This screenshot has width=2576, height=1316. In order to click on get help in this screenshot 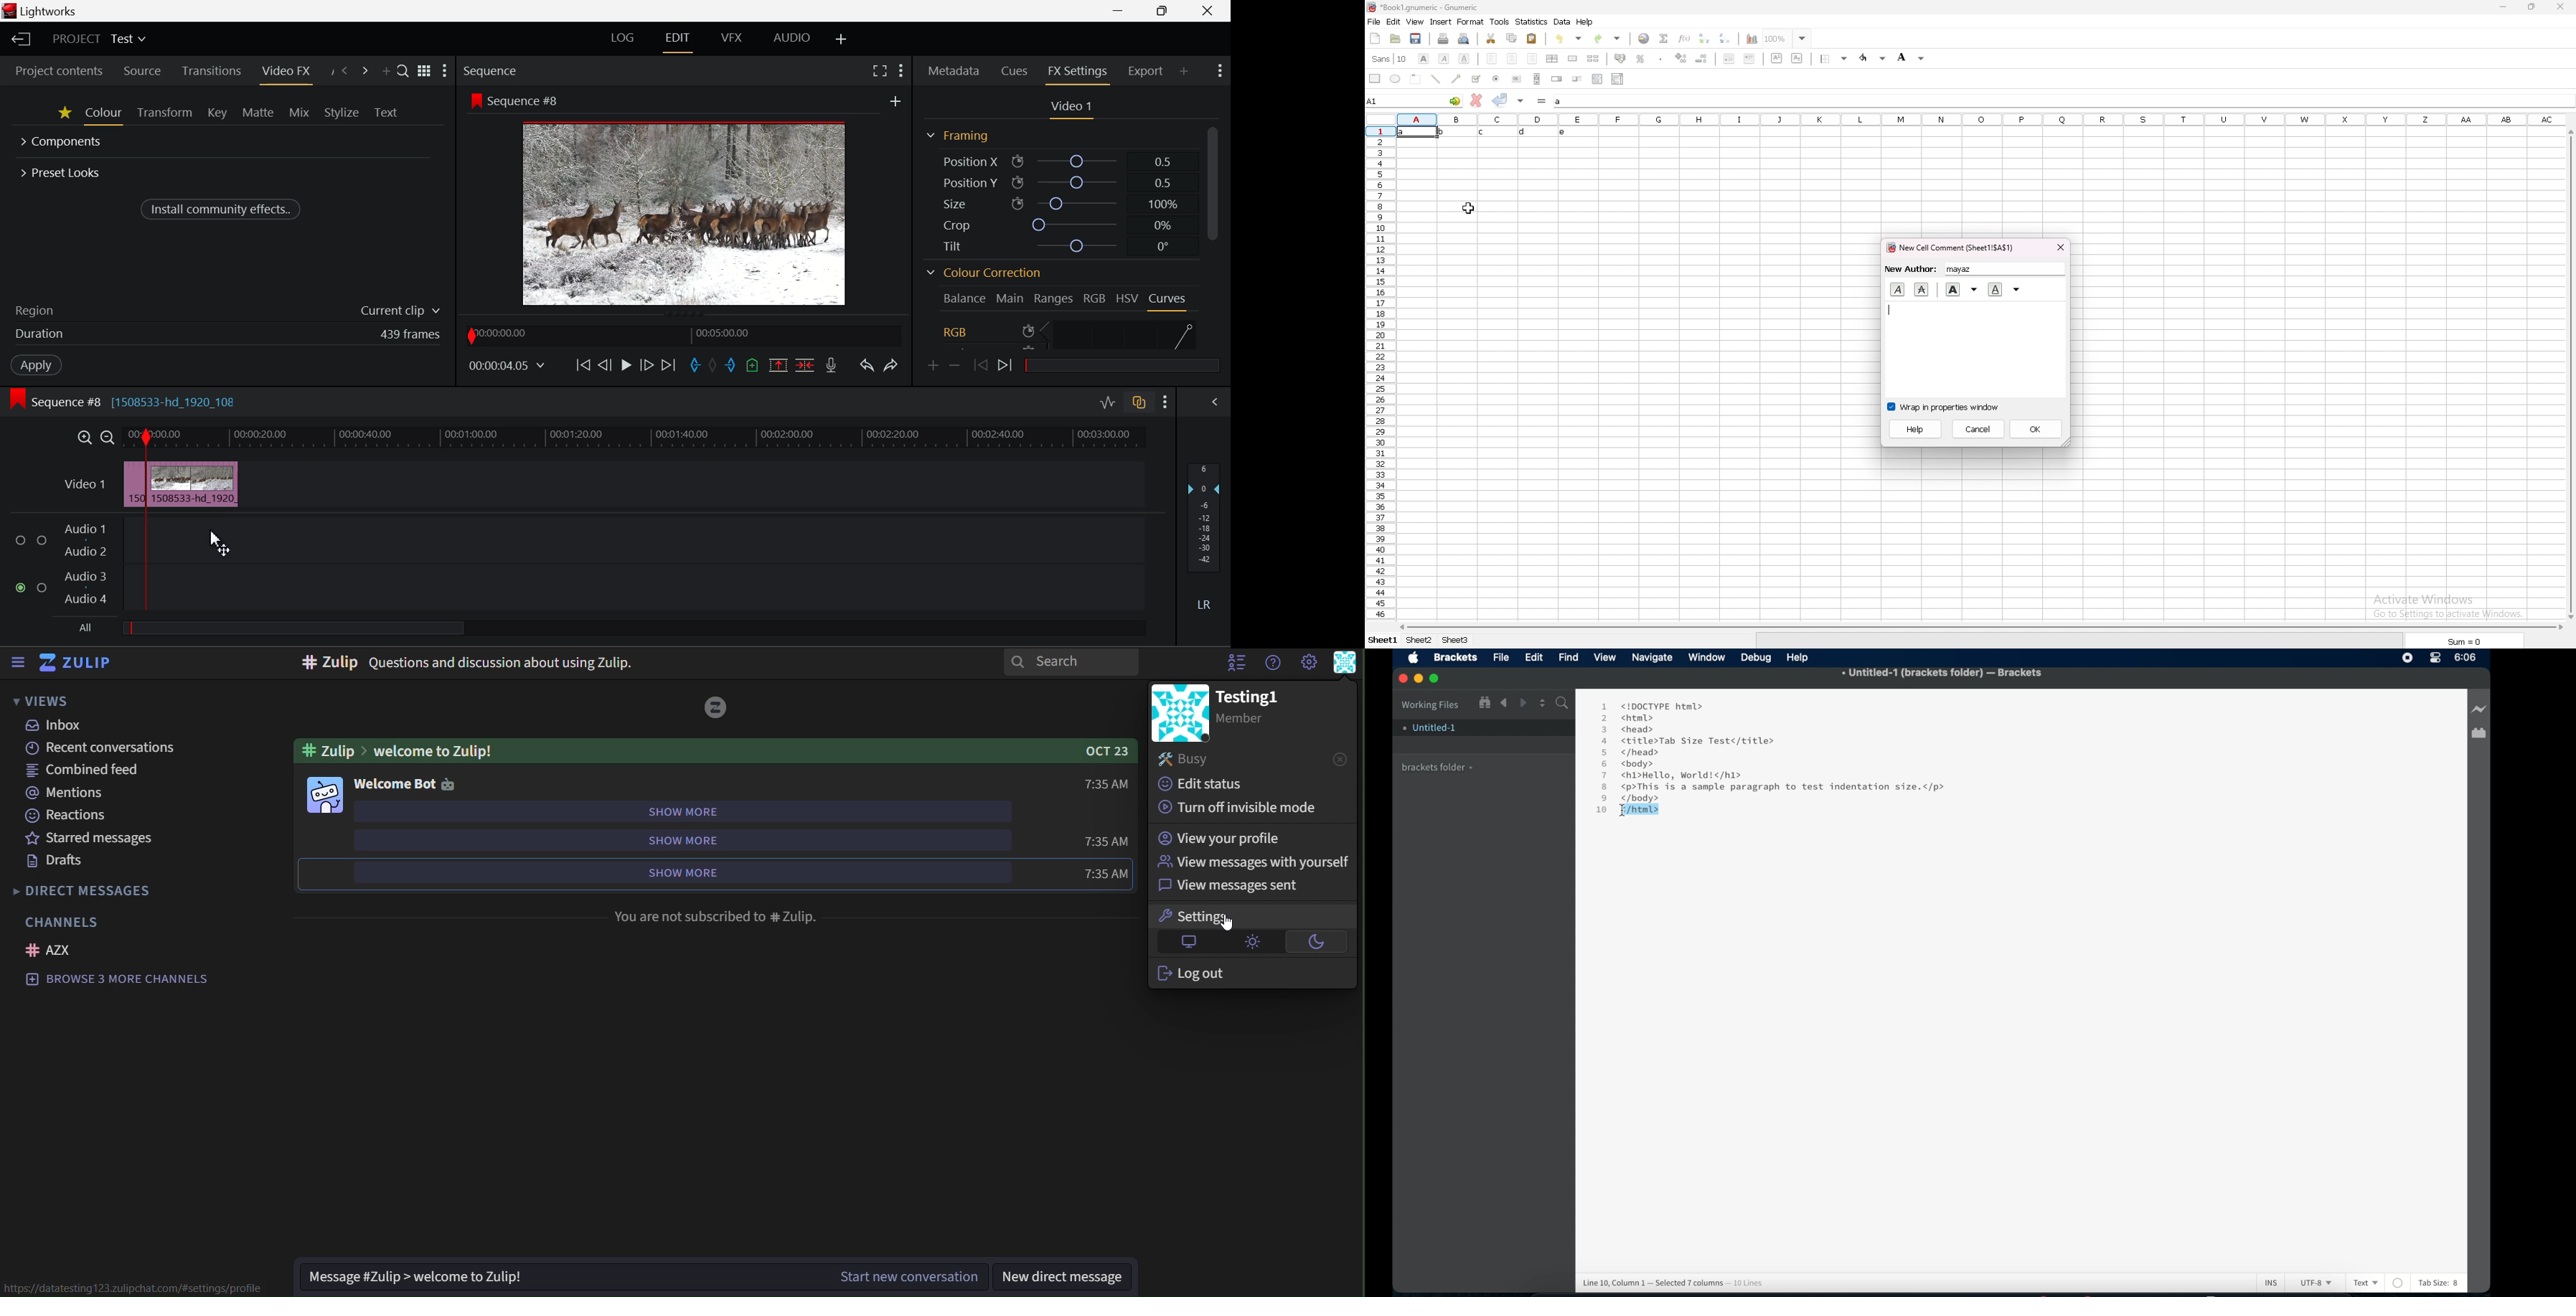, I will do `click(1271, 664)`.